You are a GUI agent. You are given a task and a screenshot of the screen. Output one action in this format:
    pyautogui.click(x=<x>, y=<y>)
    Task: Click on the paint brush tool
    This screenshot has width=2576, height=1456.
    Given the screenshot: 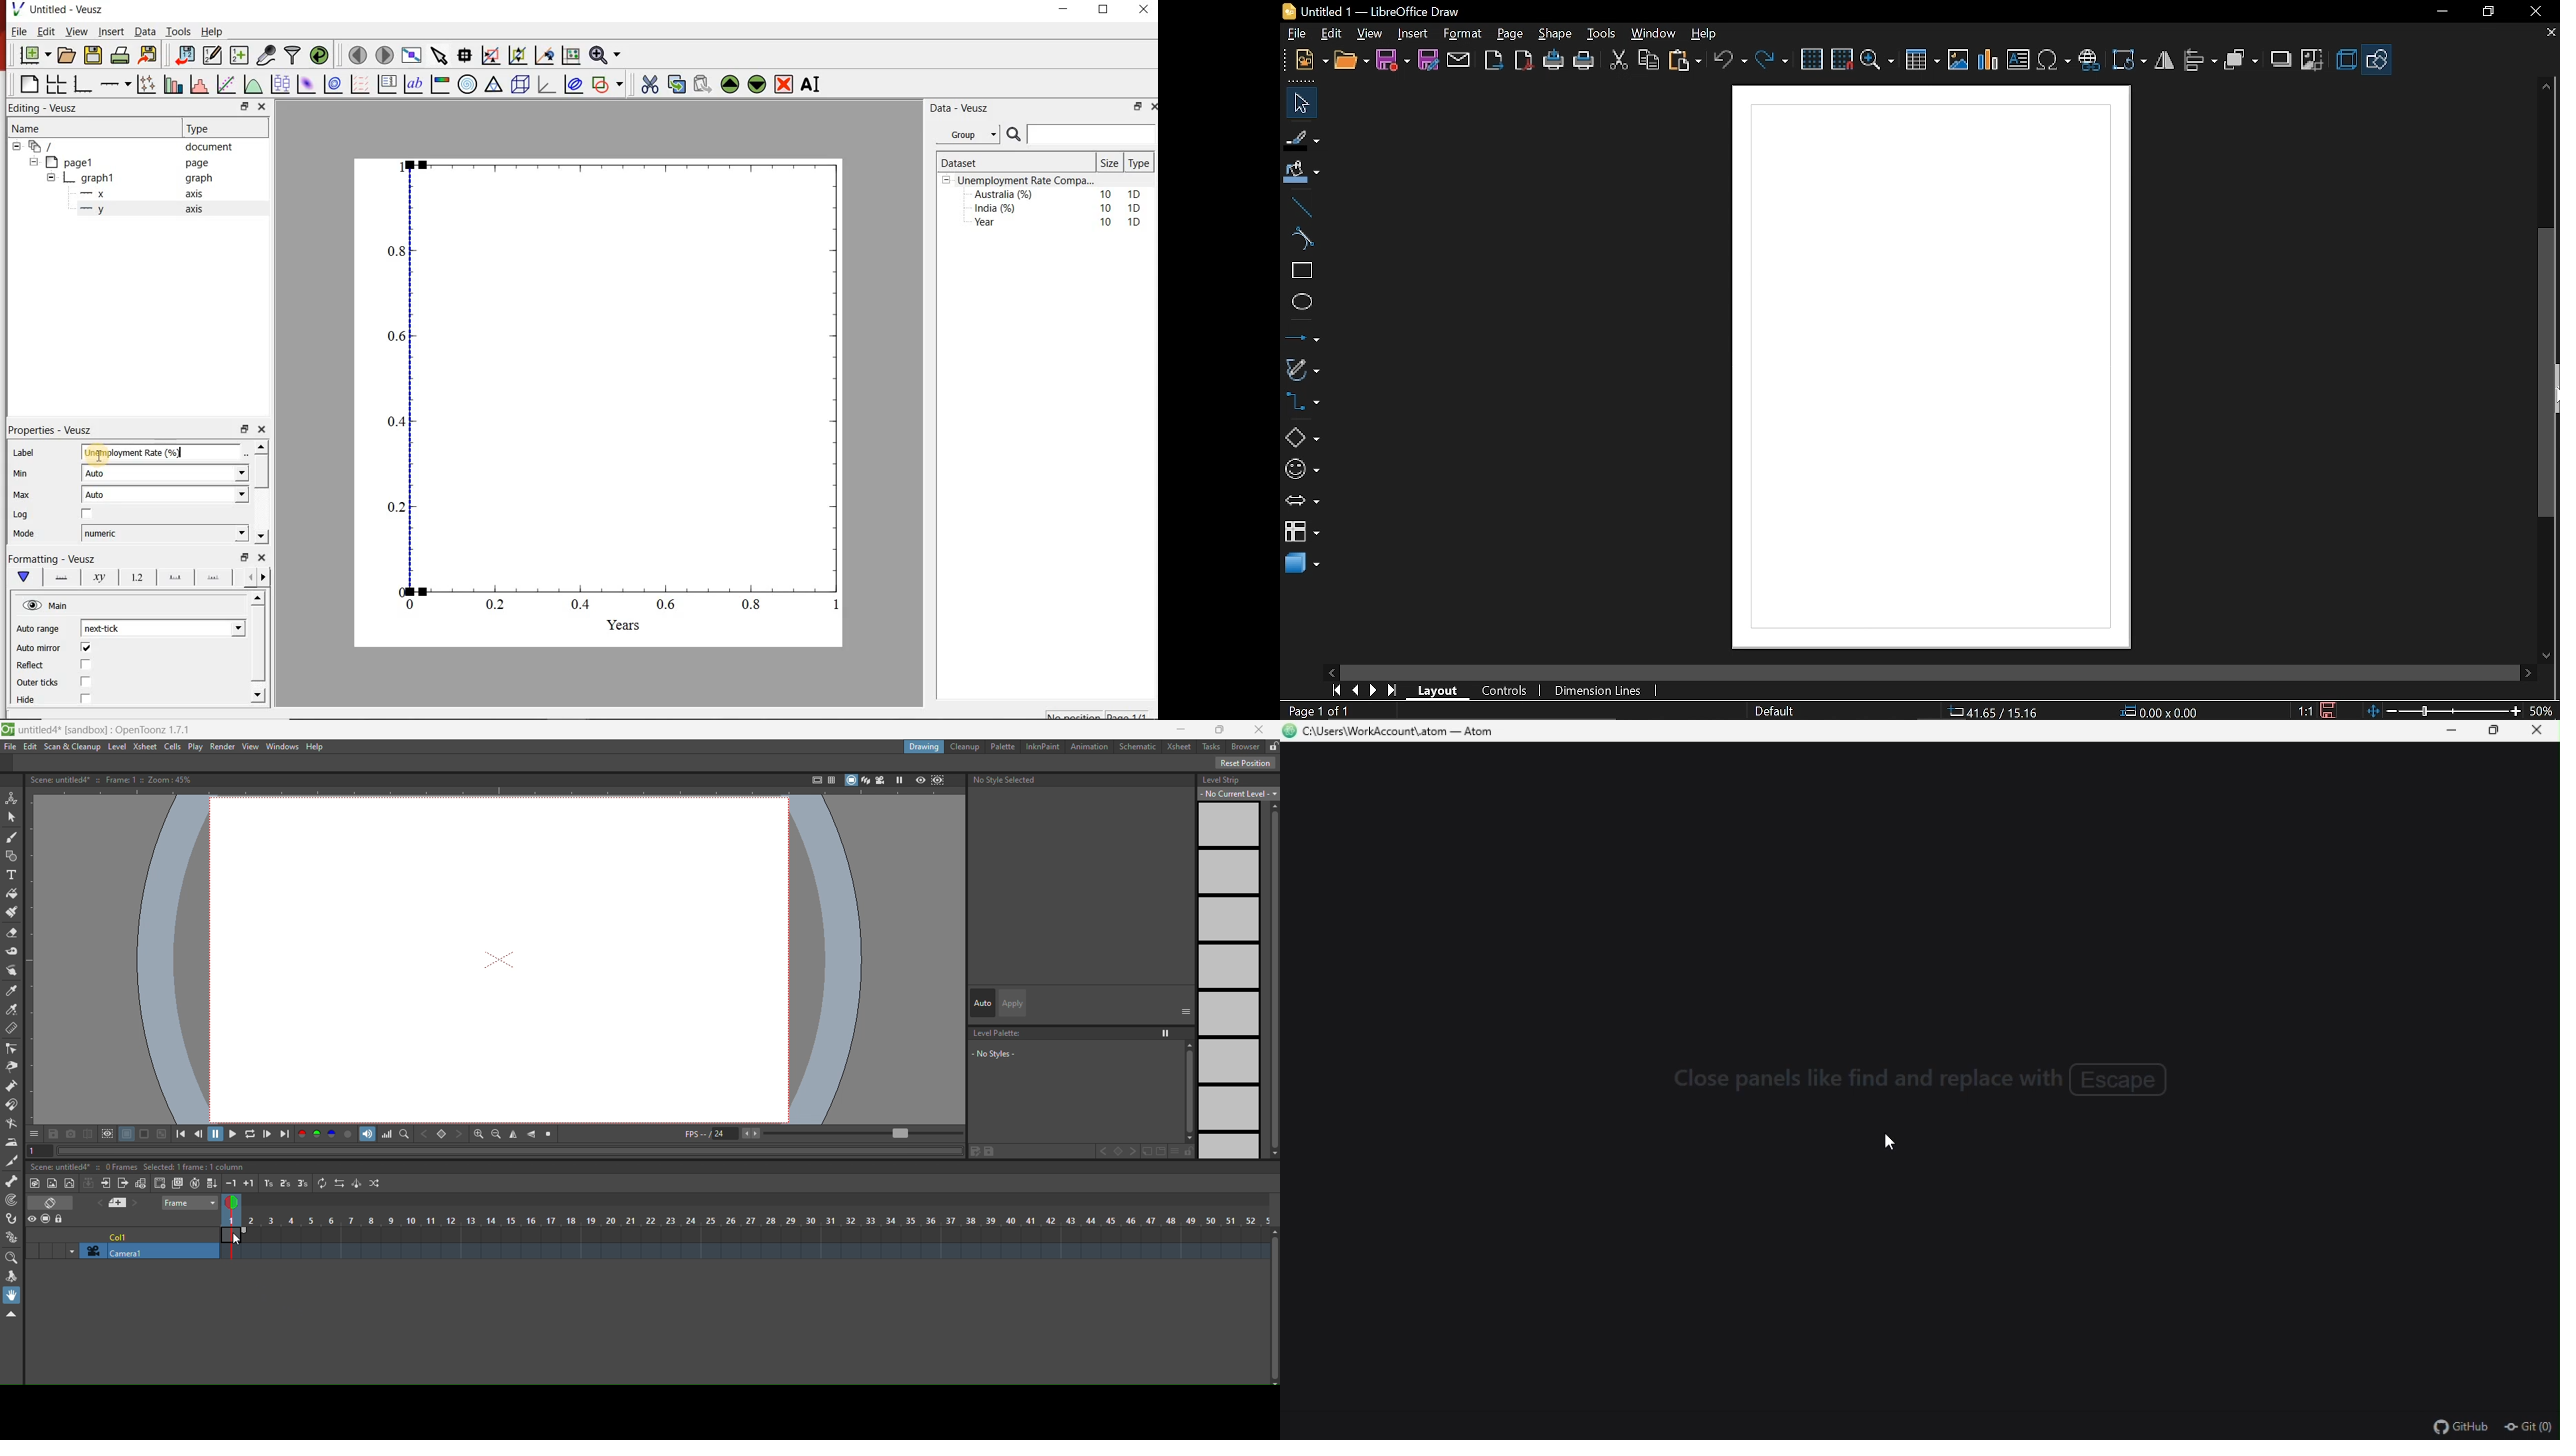 What is the action you would take?
    pyautogui.click(x=12, y=911)
    